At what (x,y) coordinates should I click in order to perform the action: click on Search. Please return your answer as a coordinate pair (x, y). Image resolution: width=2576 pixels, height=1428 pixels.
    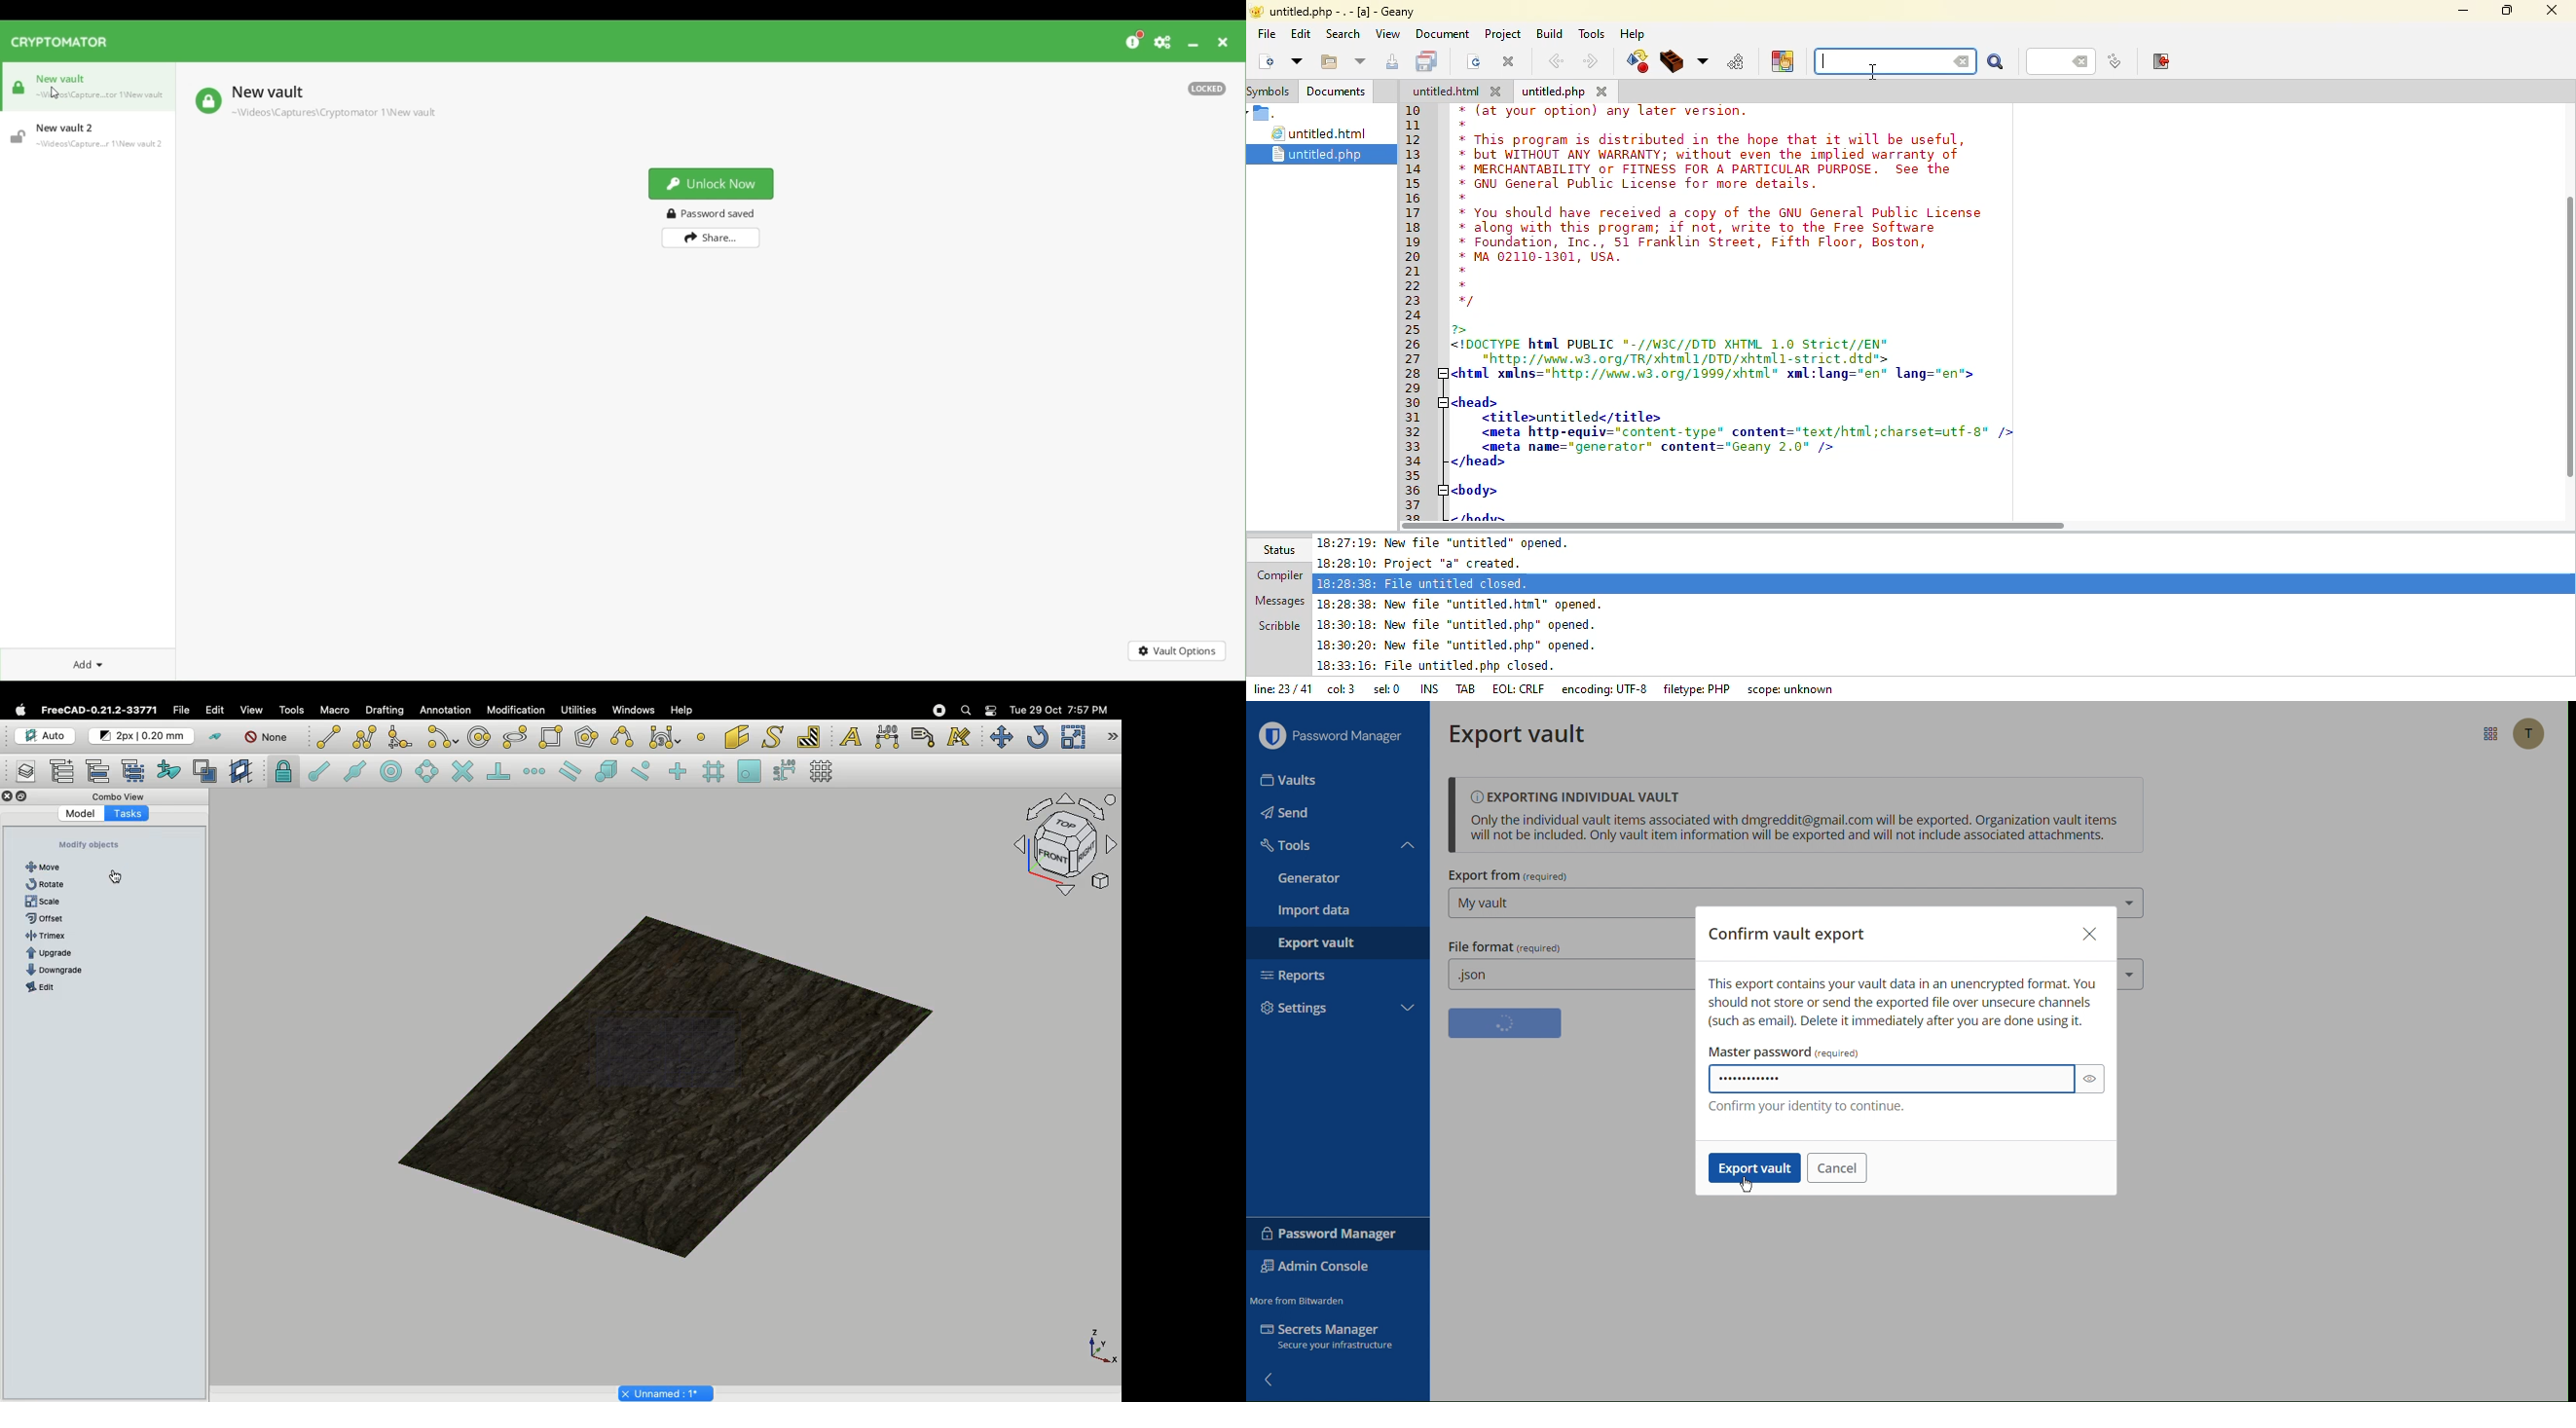
    Looking at the image, I should click on (965, 710).